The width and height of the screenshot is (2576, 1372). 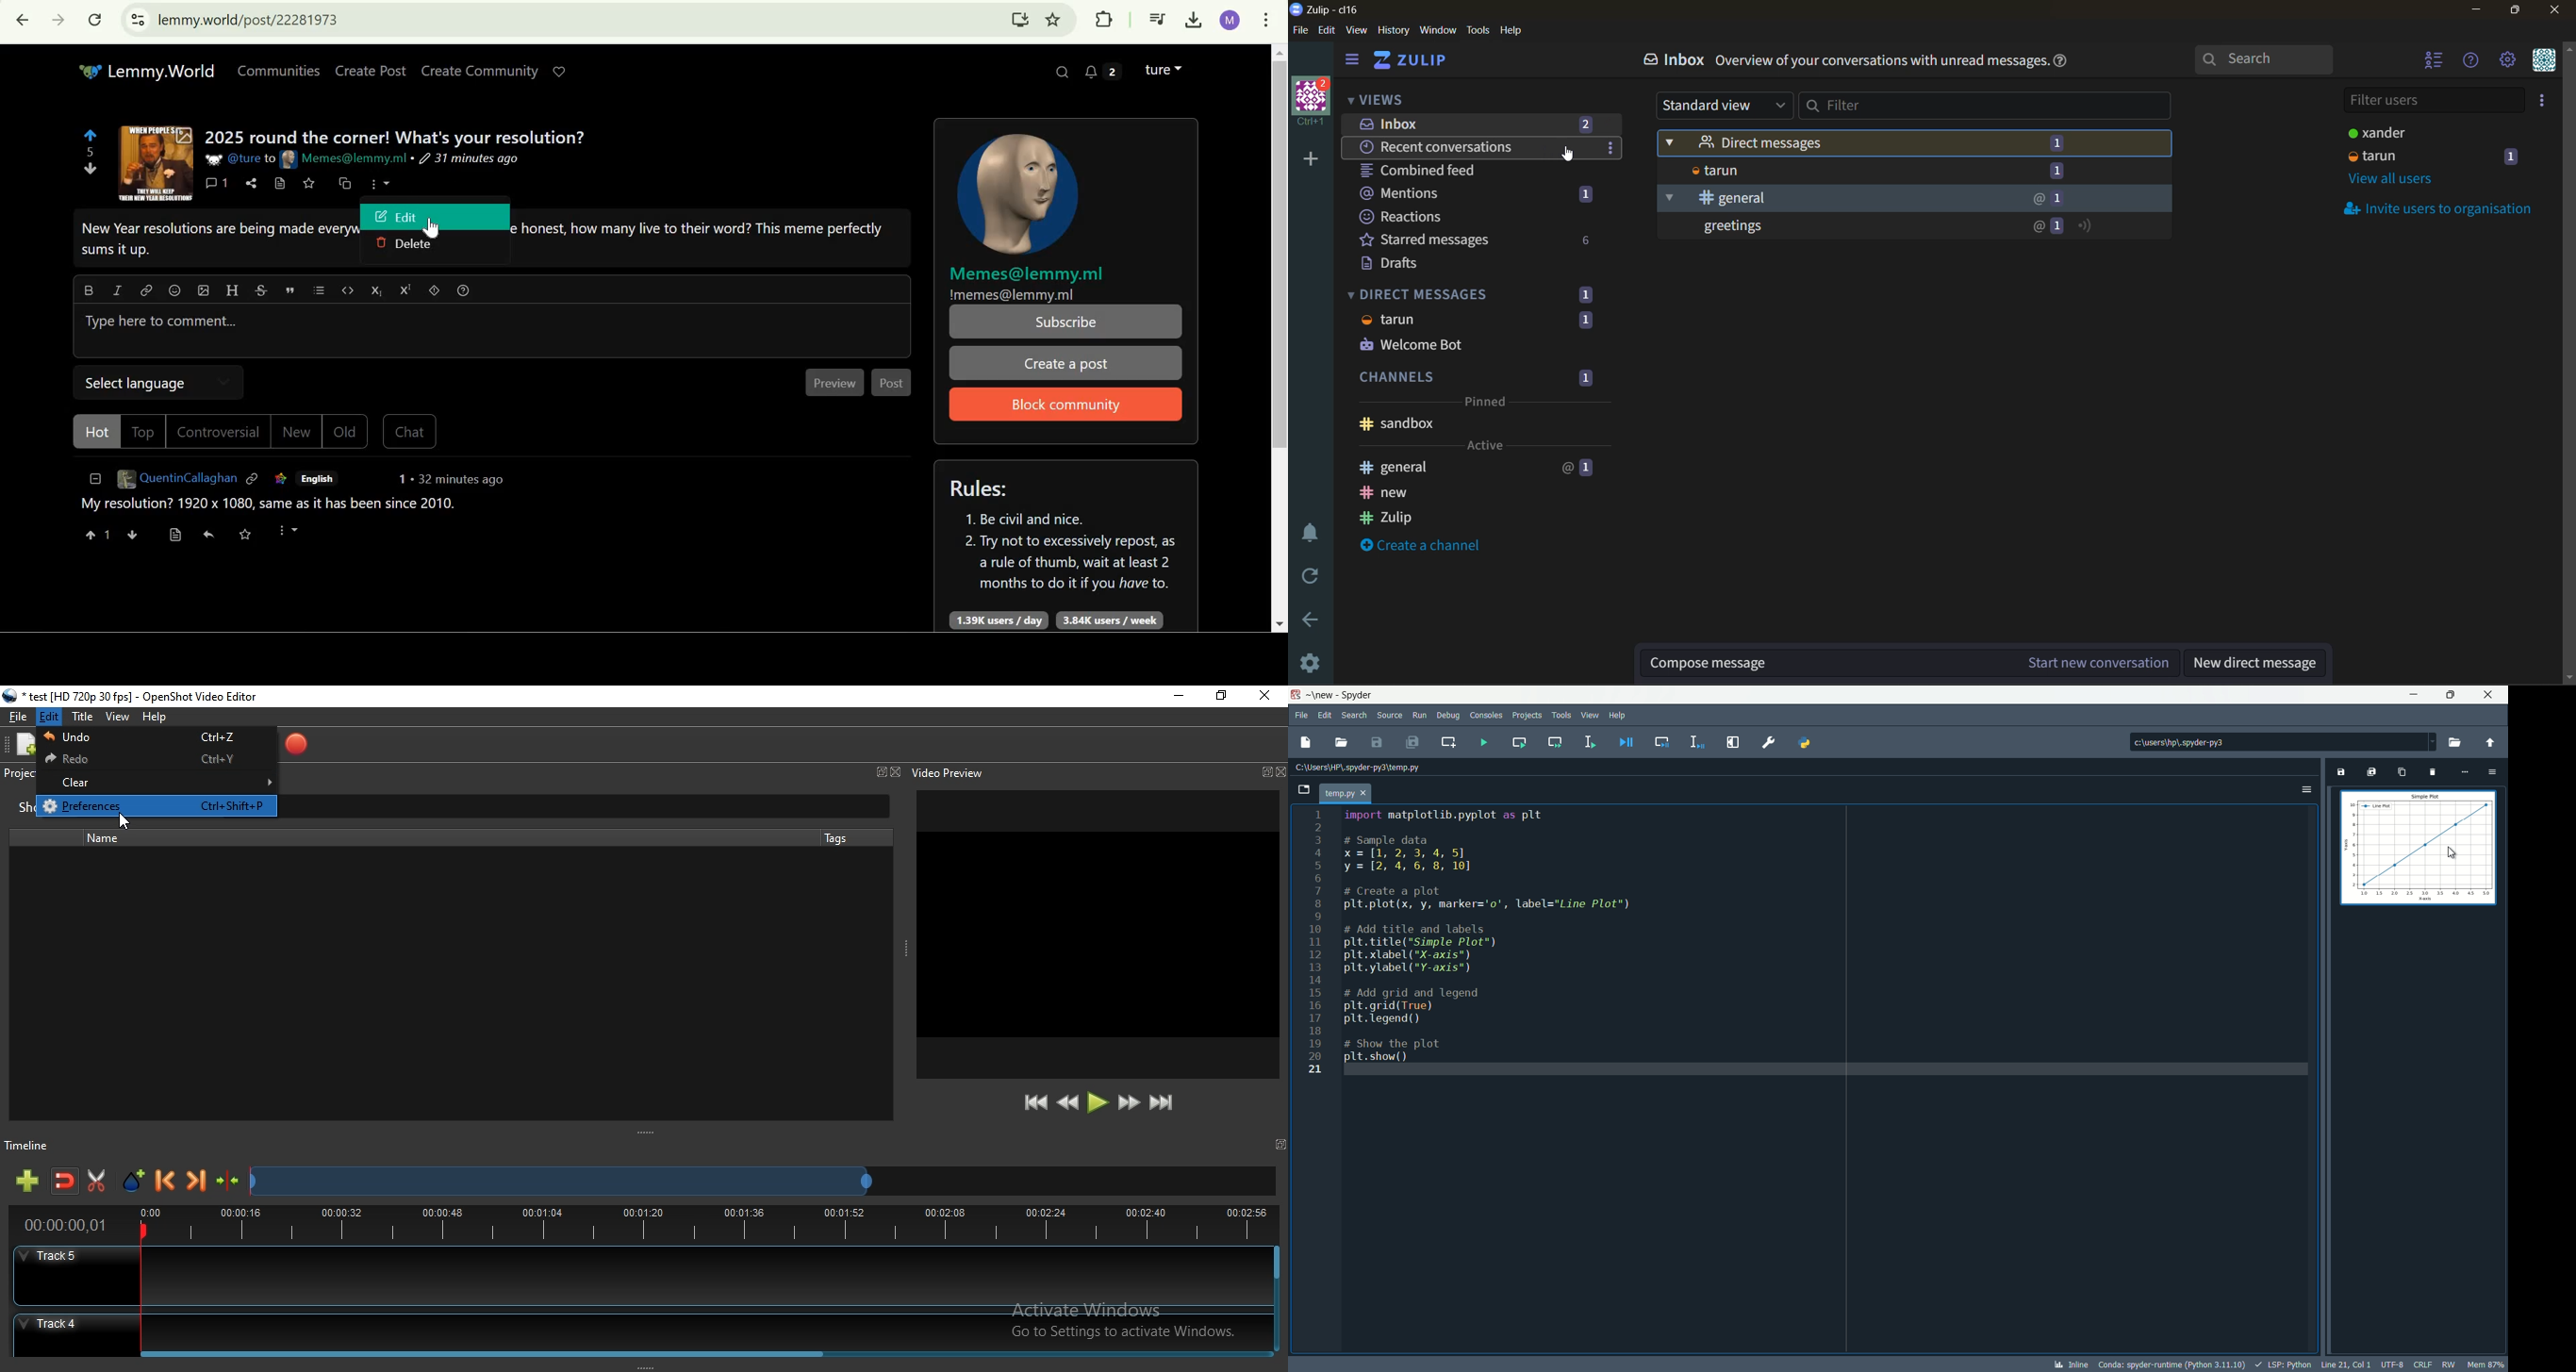 What do you see at coordinates (253, 183) in the screenshot?
I see `share` at bounding box center [253, 183].